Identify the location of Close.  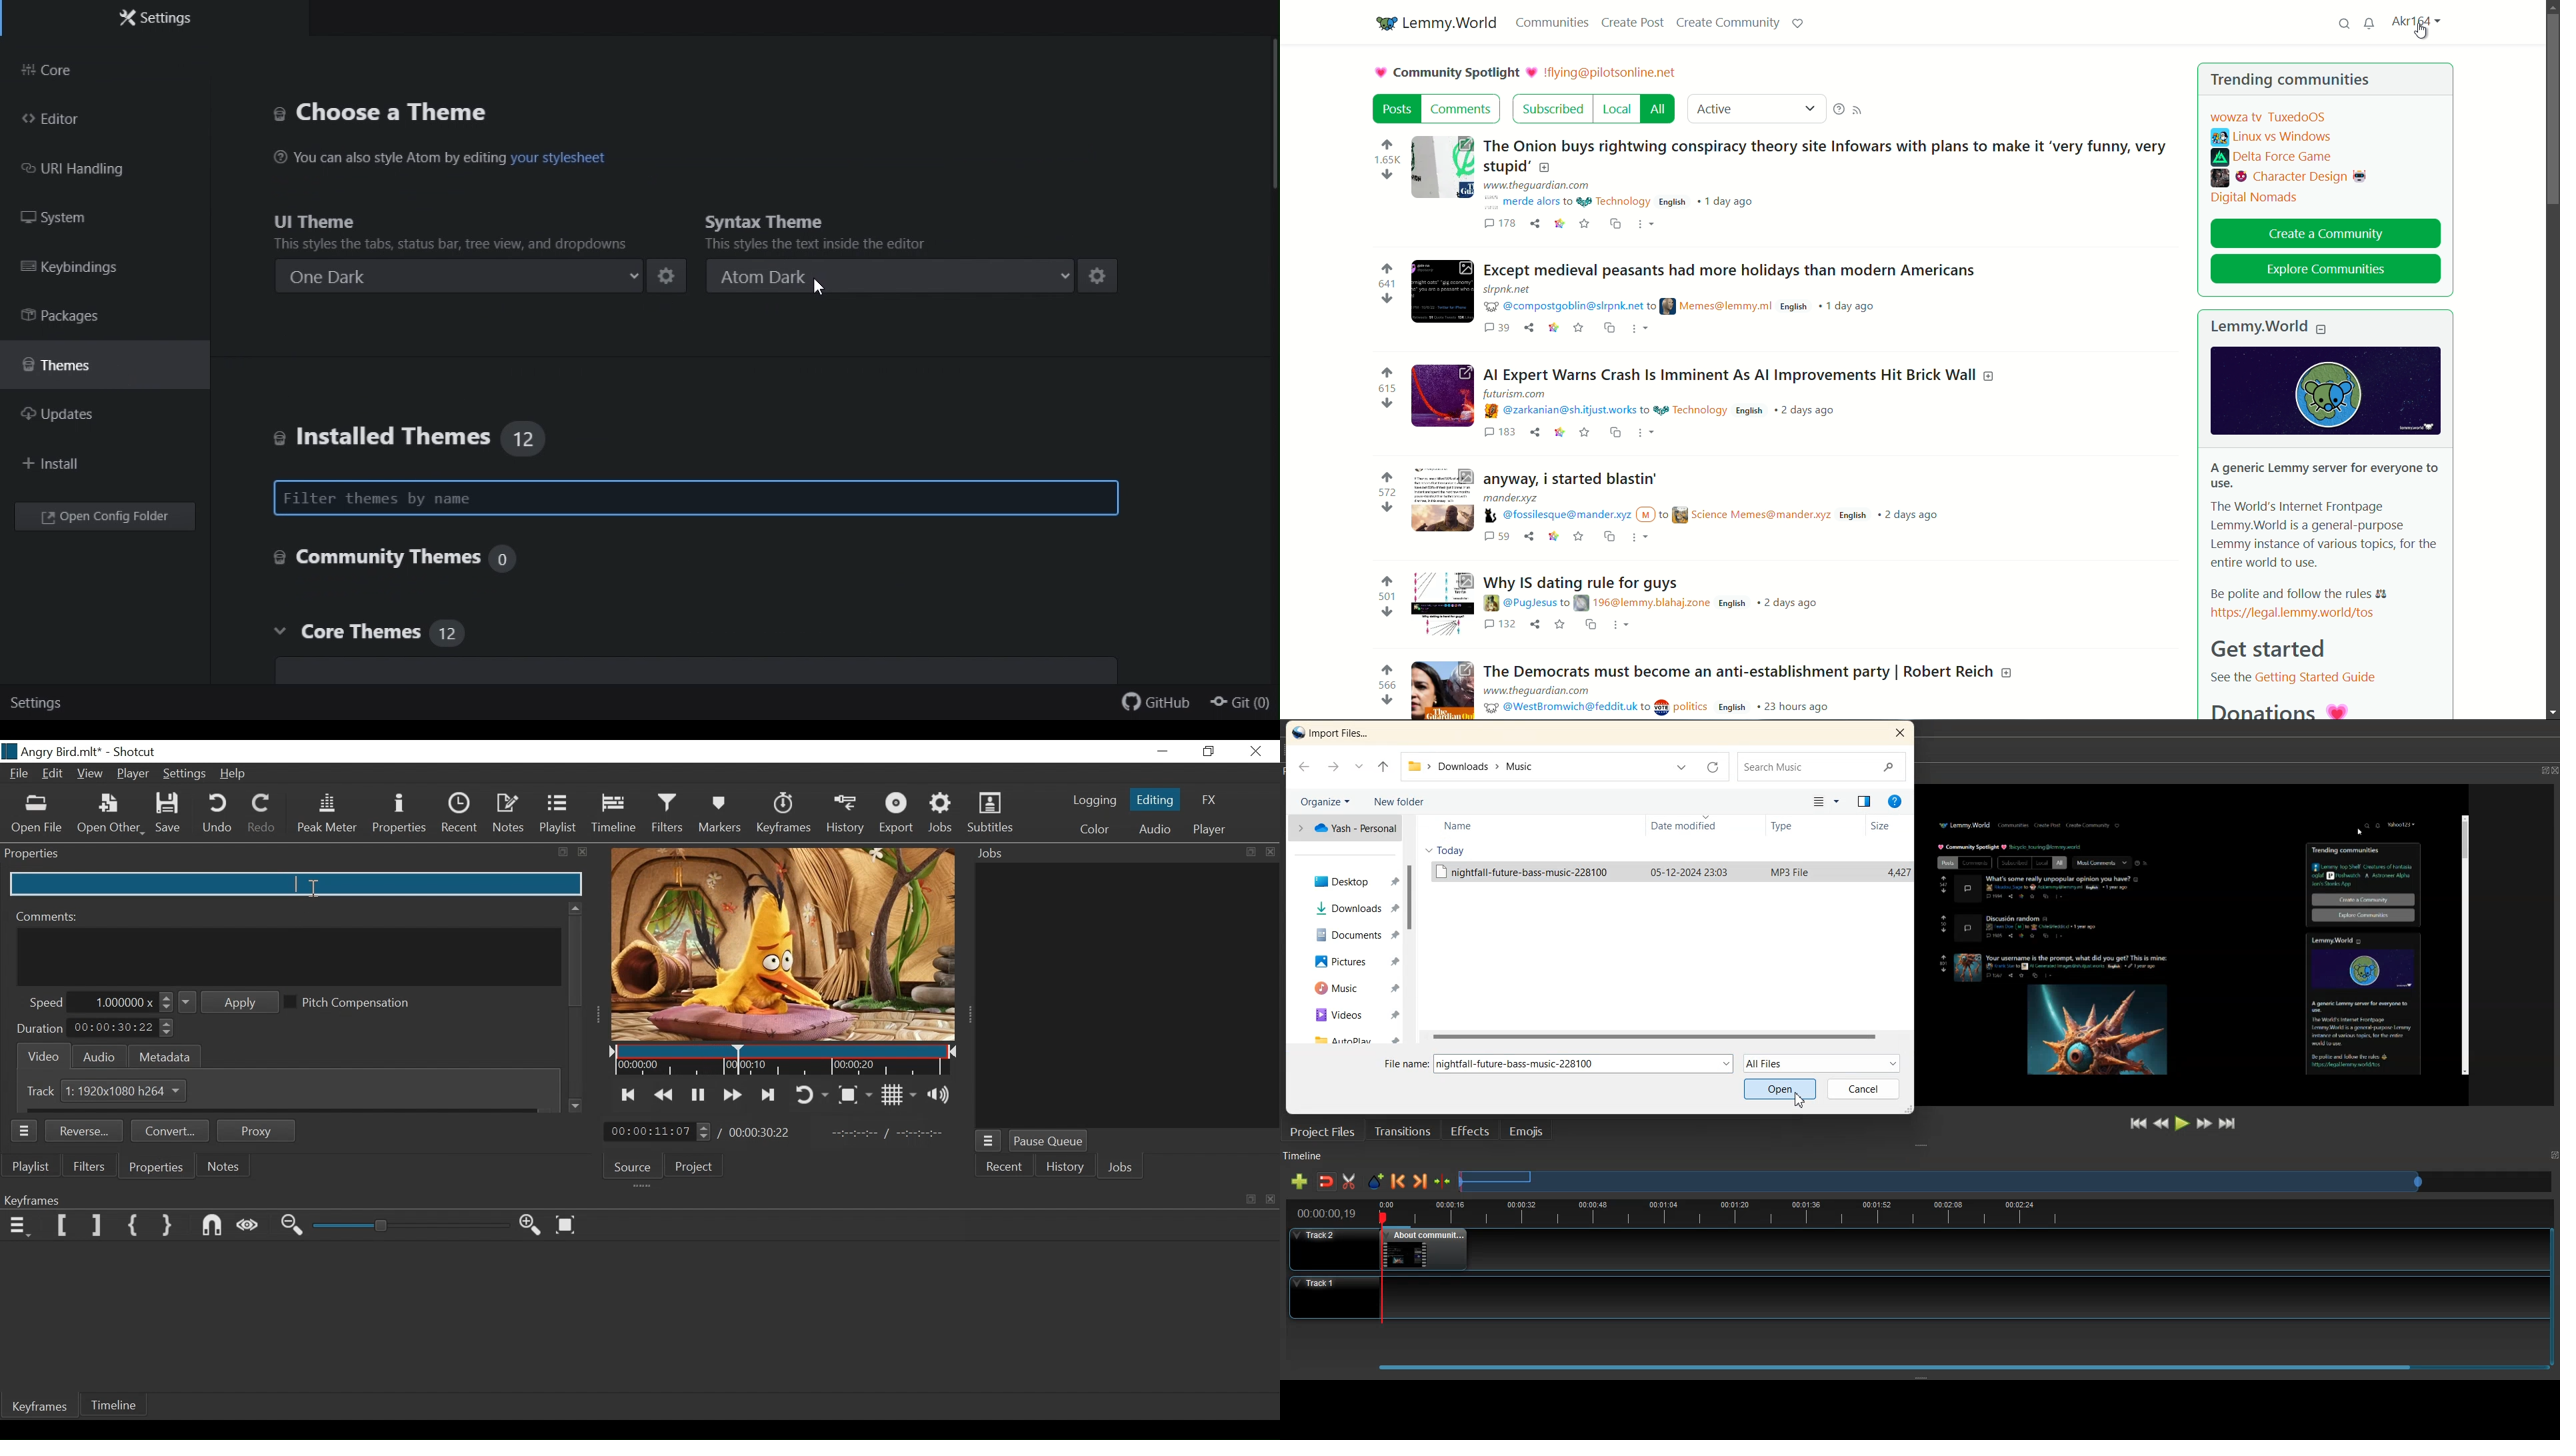
(1899, 733).